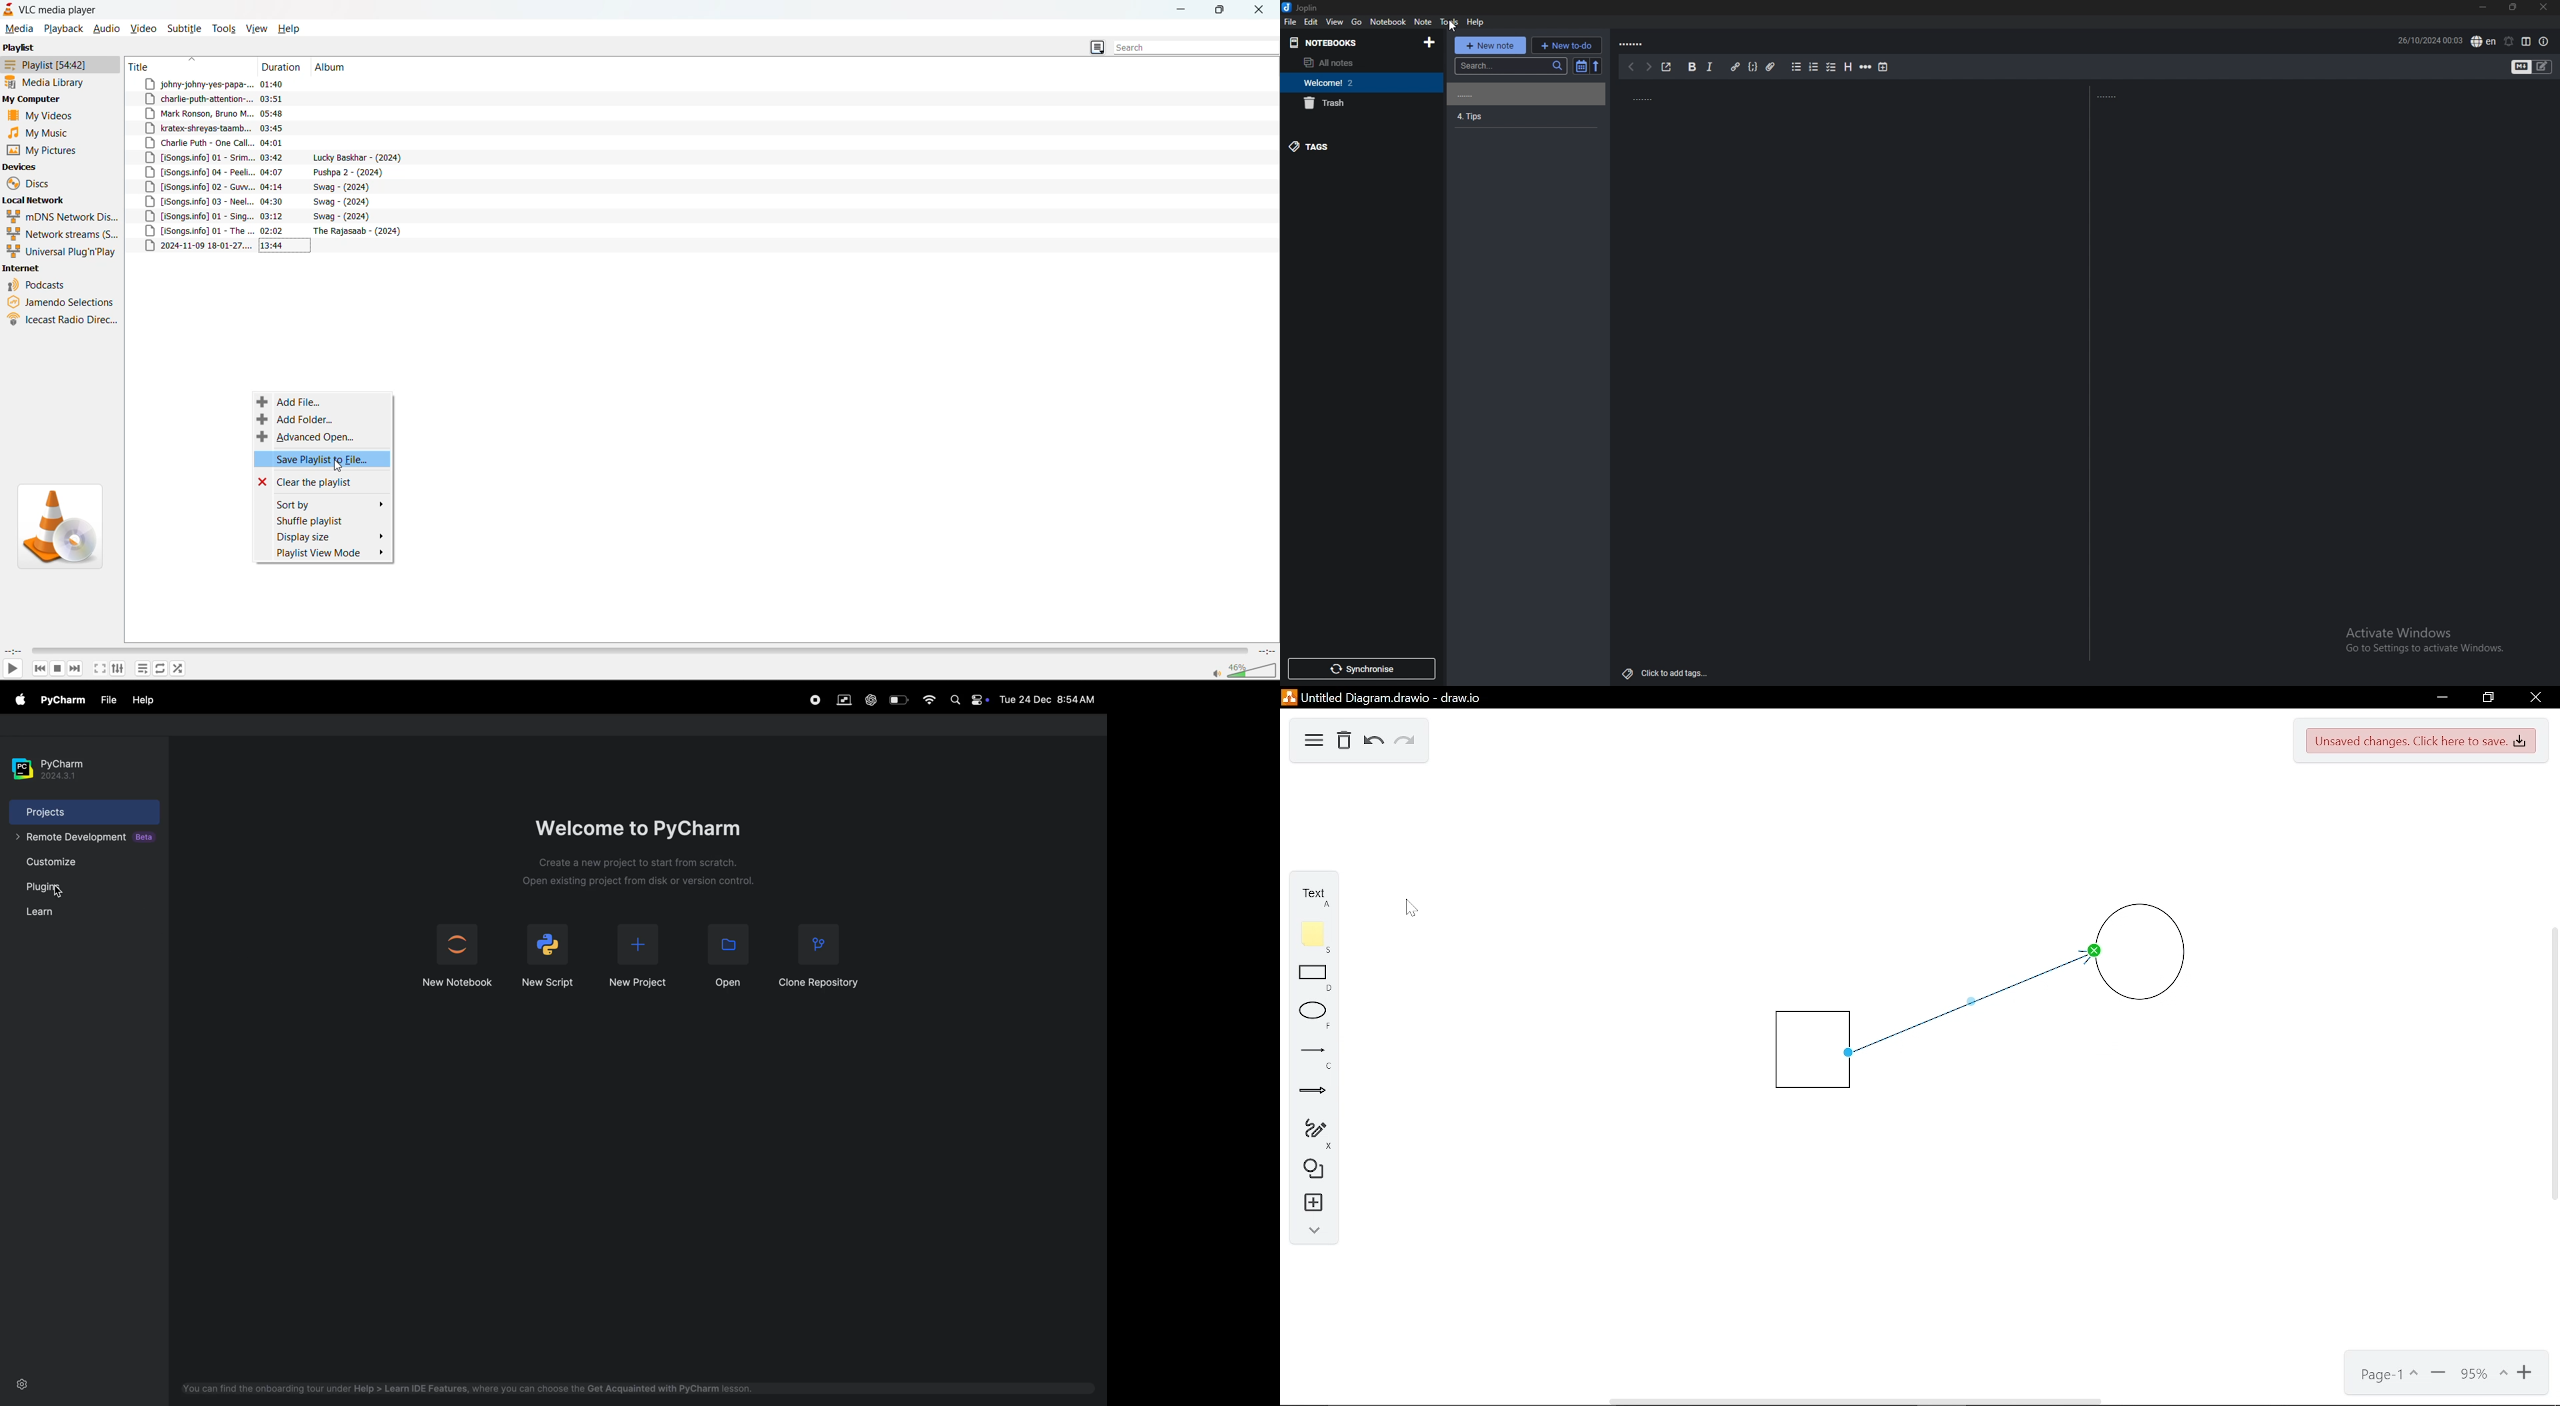 The image size is (2576, 1428). Describe the element at coordinates (1362, 669) in the screenshot. I see `synchronise` at that location.